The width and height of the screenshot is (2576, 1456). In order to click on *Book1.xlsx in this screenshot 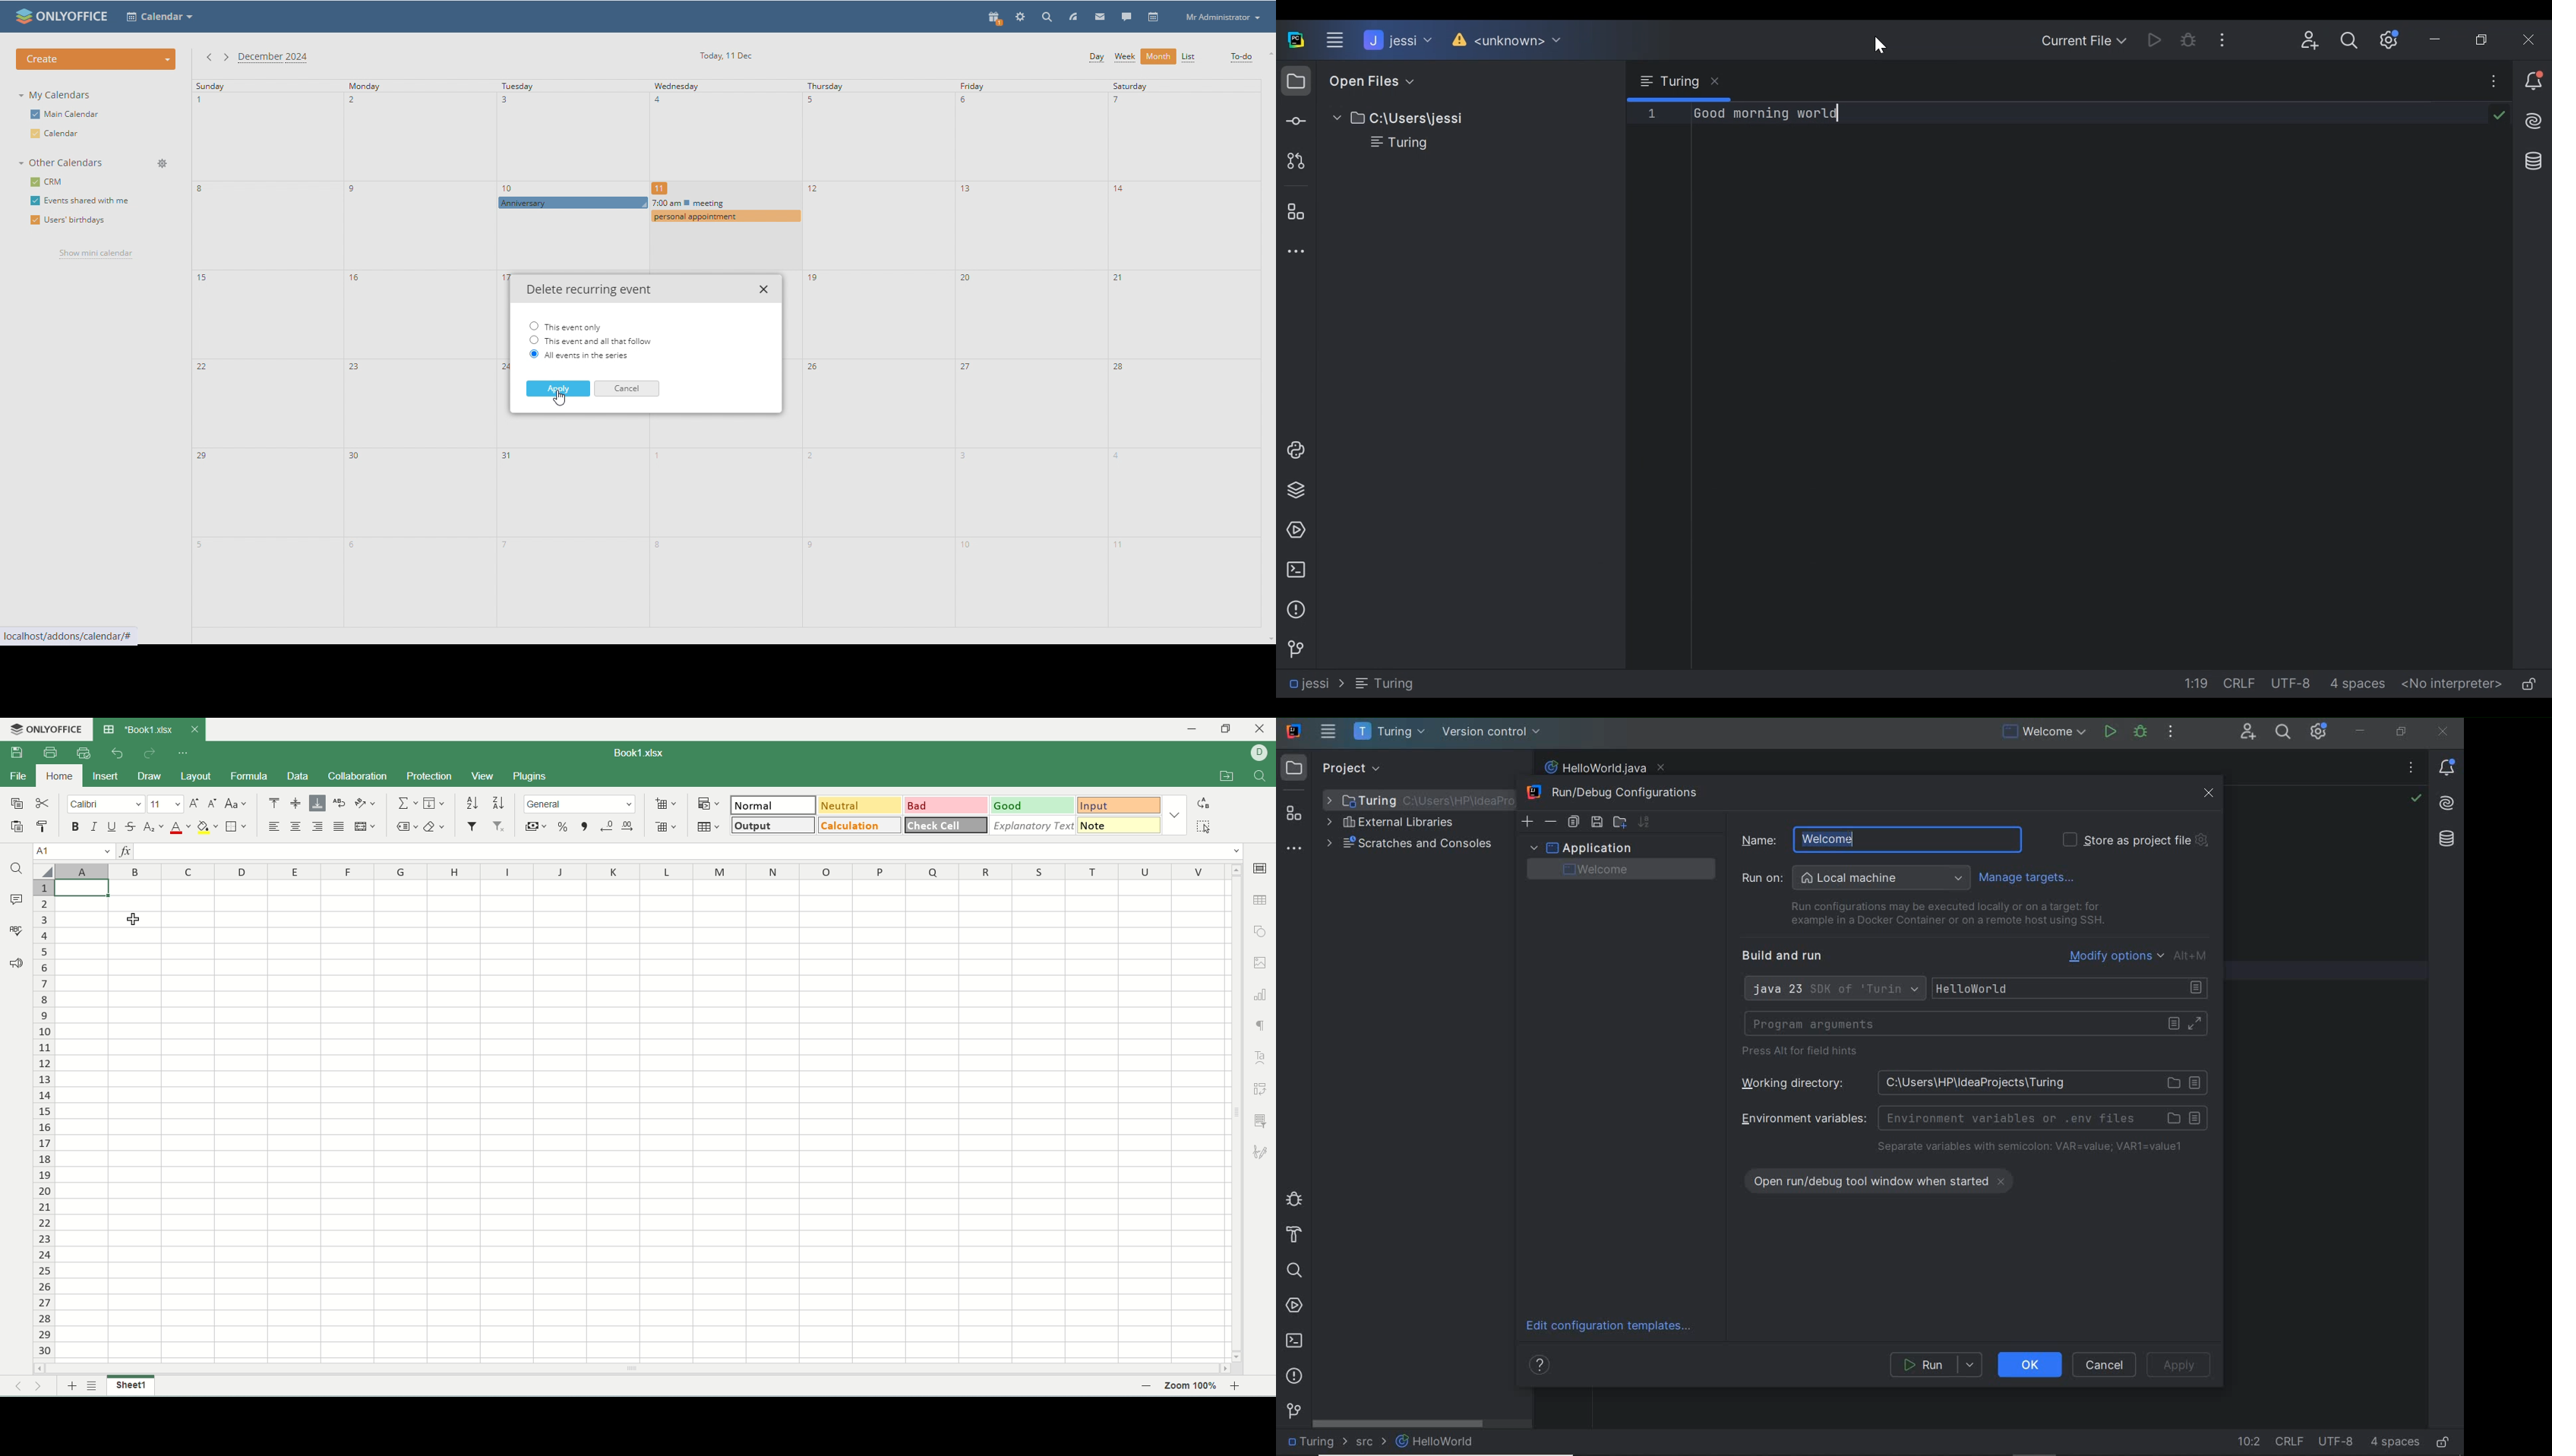, I will do `click(149, 728)`.